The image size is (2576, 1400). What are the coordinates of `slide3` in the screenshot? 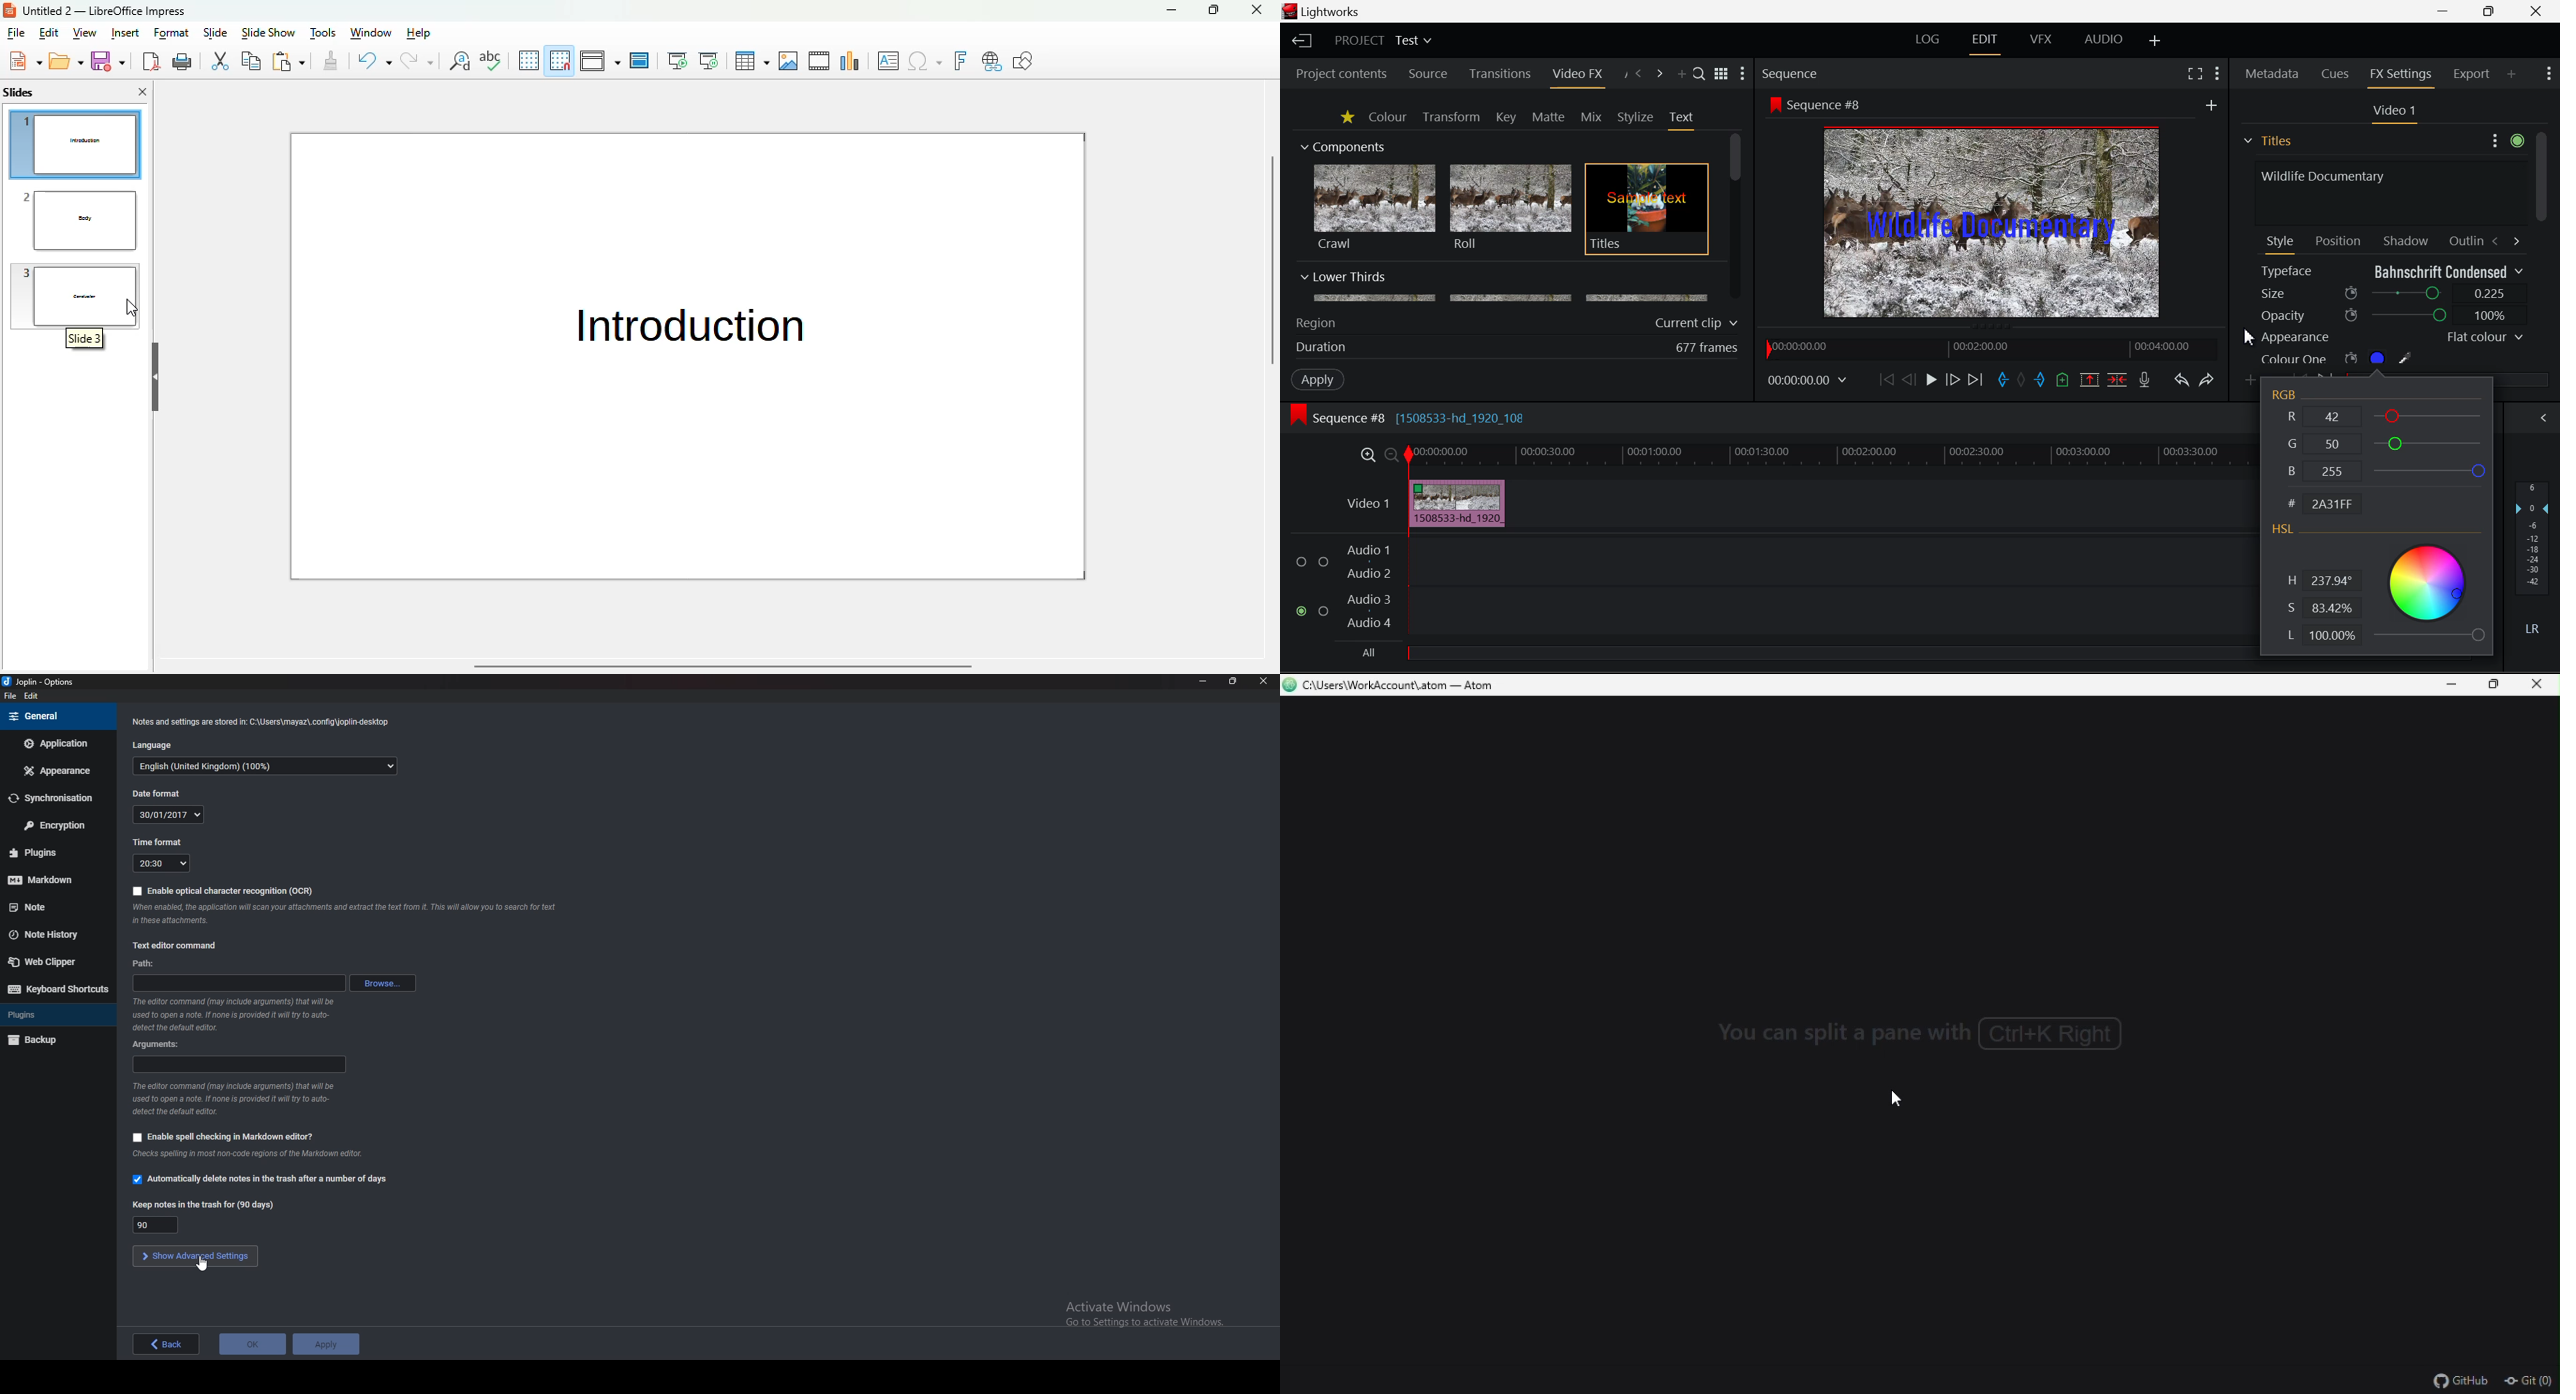 It's located at (87, 340).